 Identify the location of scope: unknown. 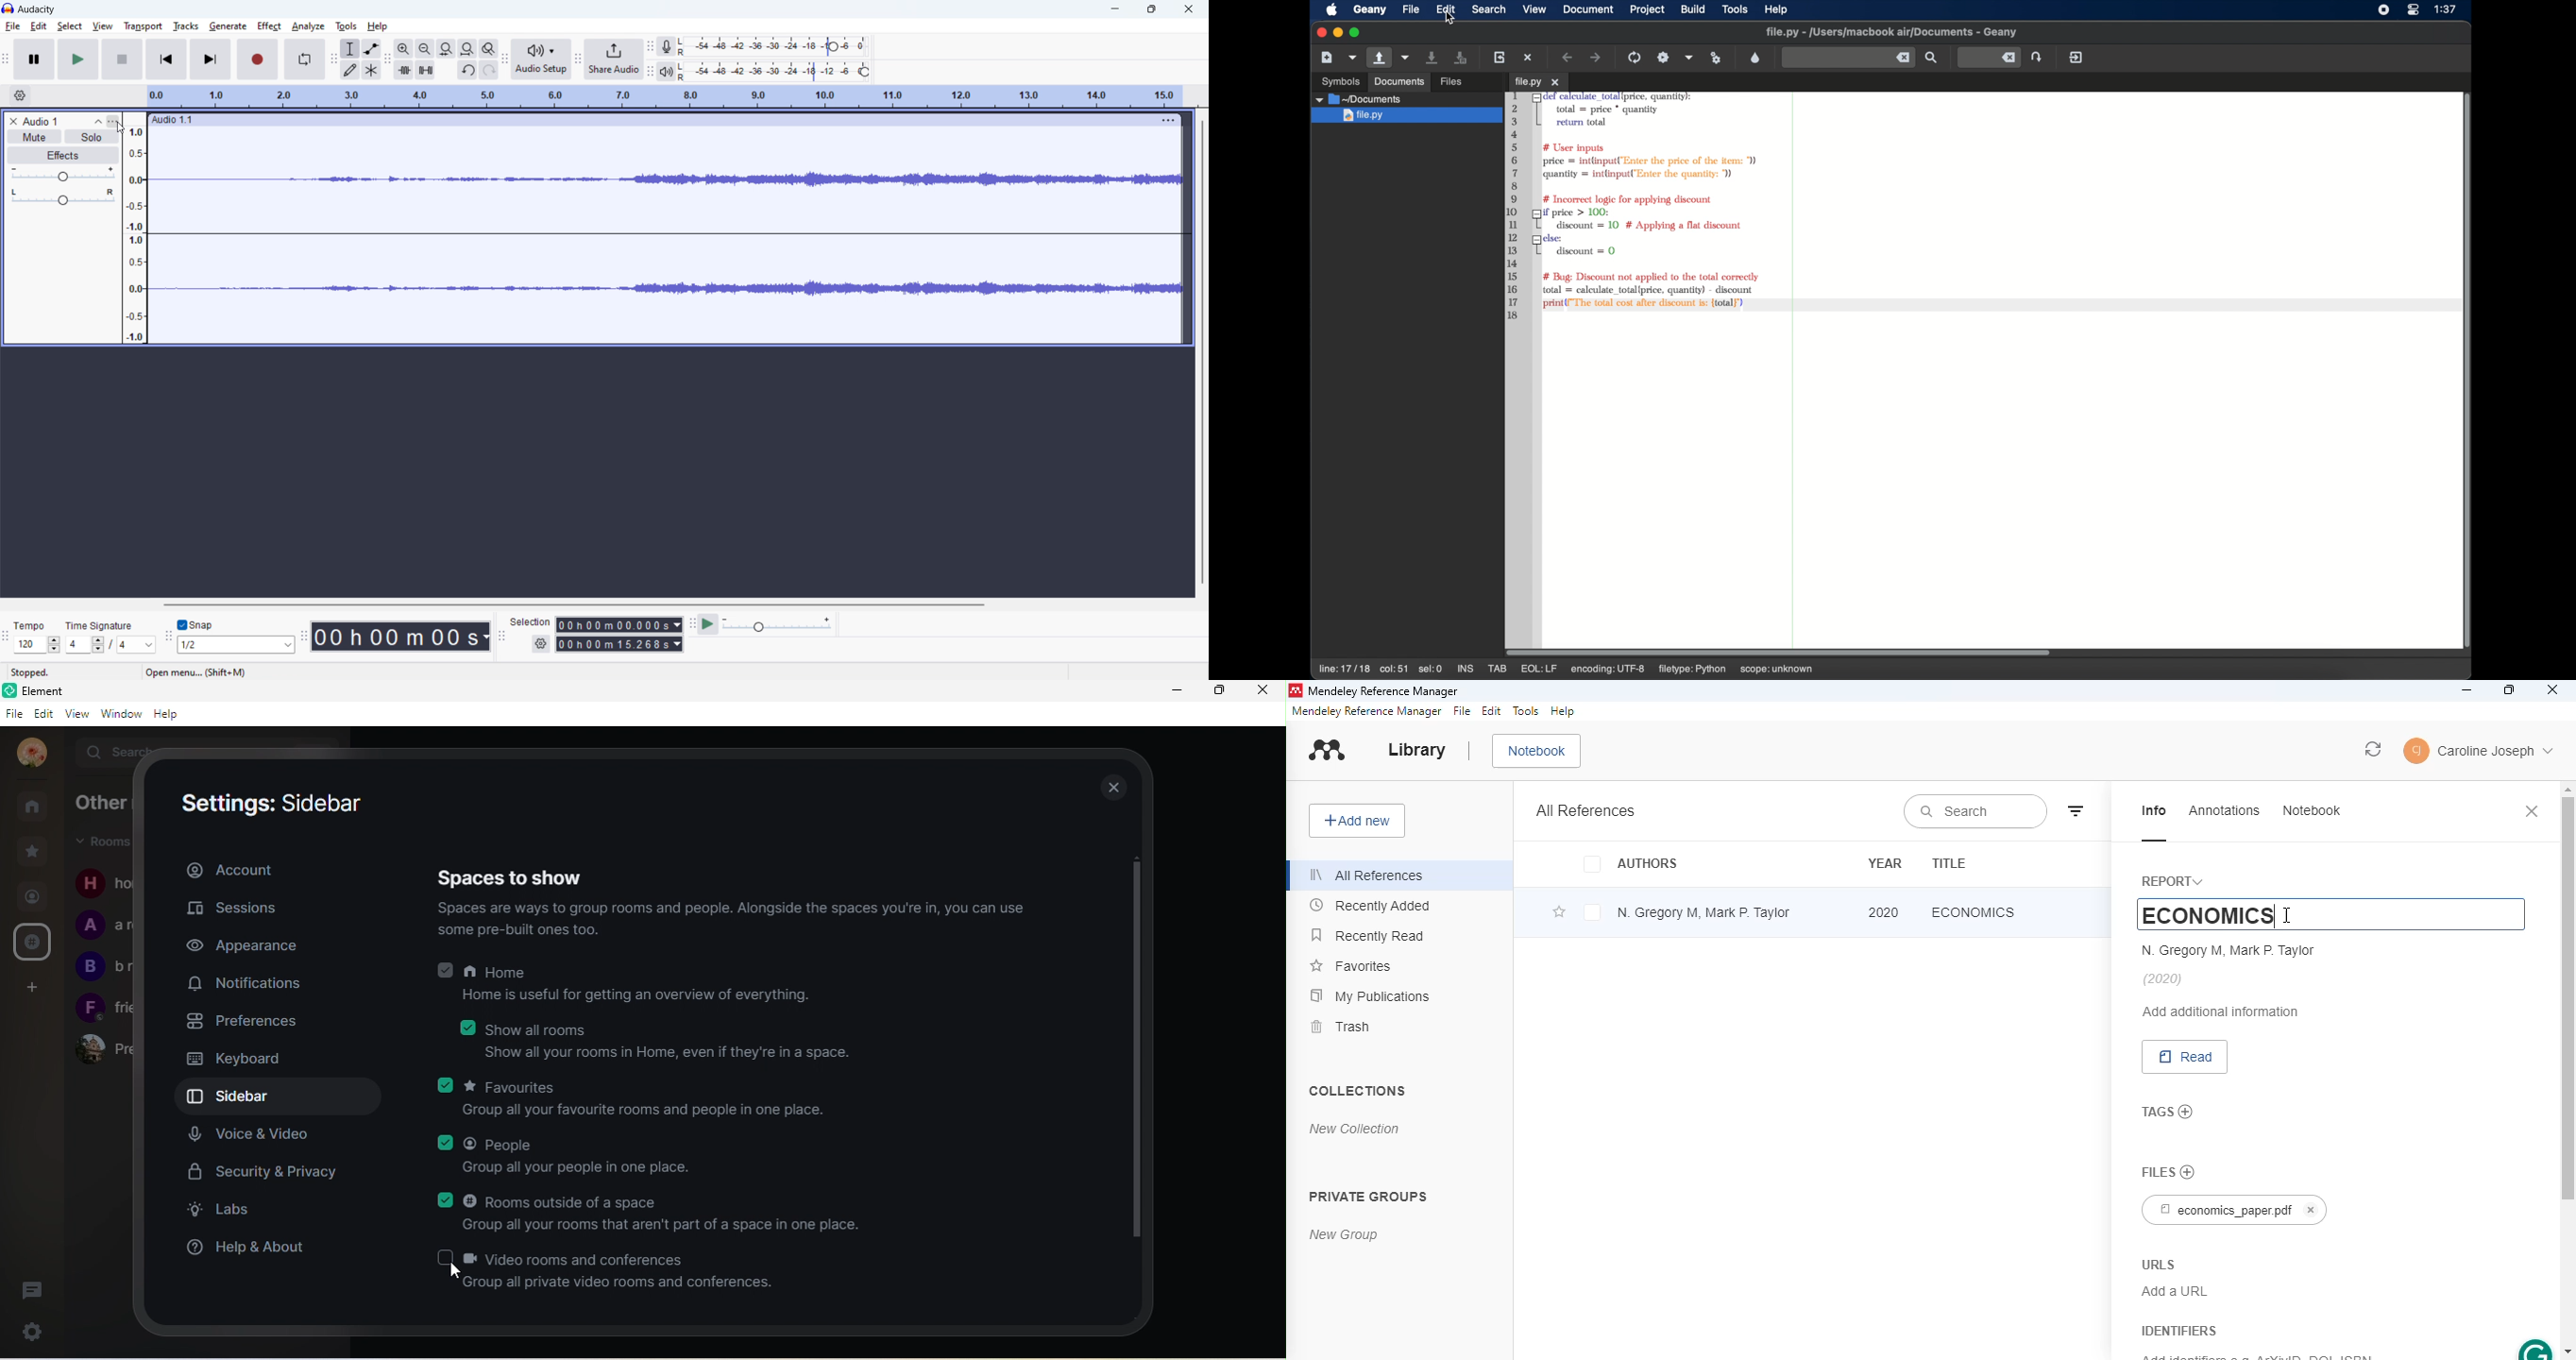
(1777, 670).